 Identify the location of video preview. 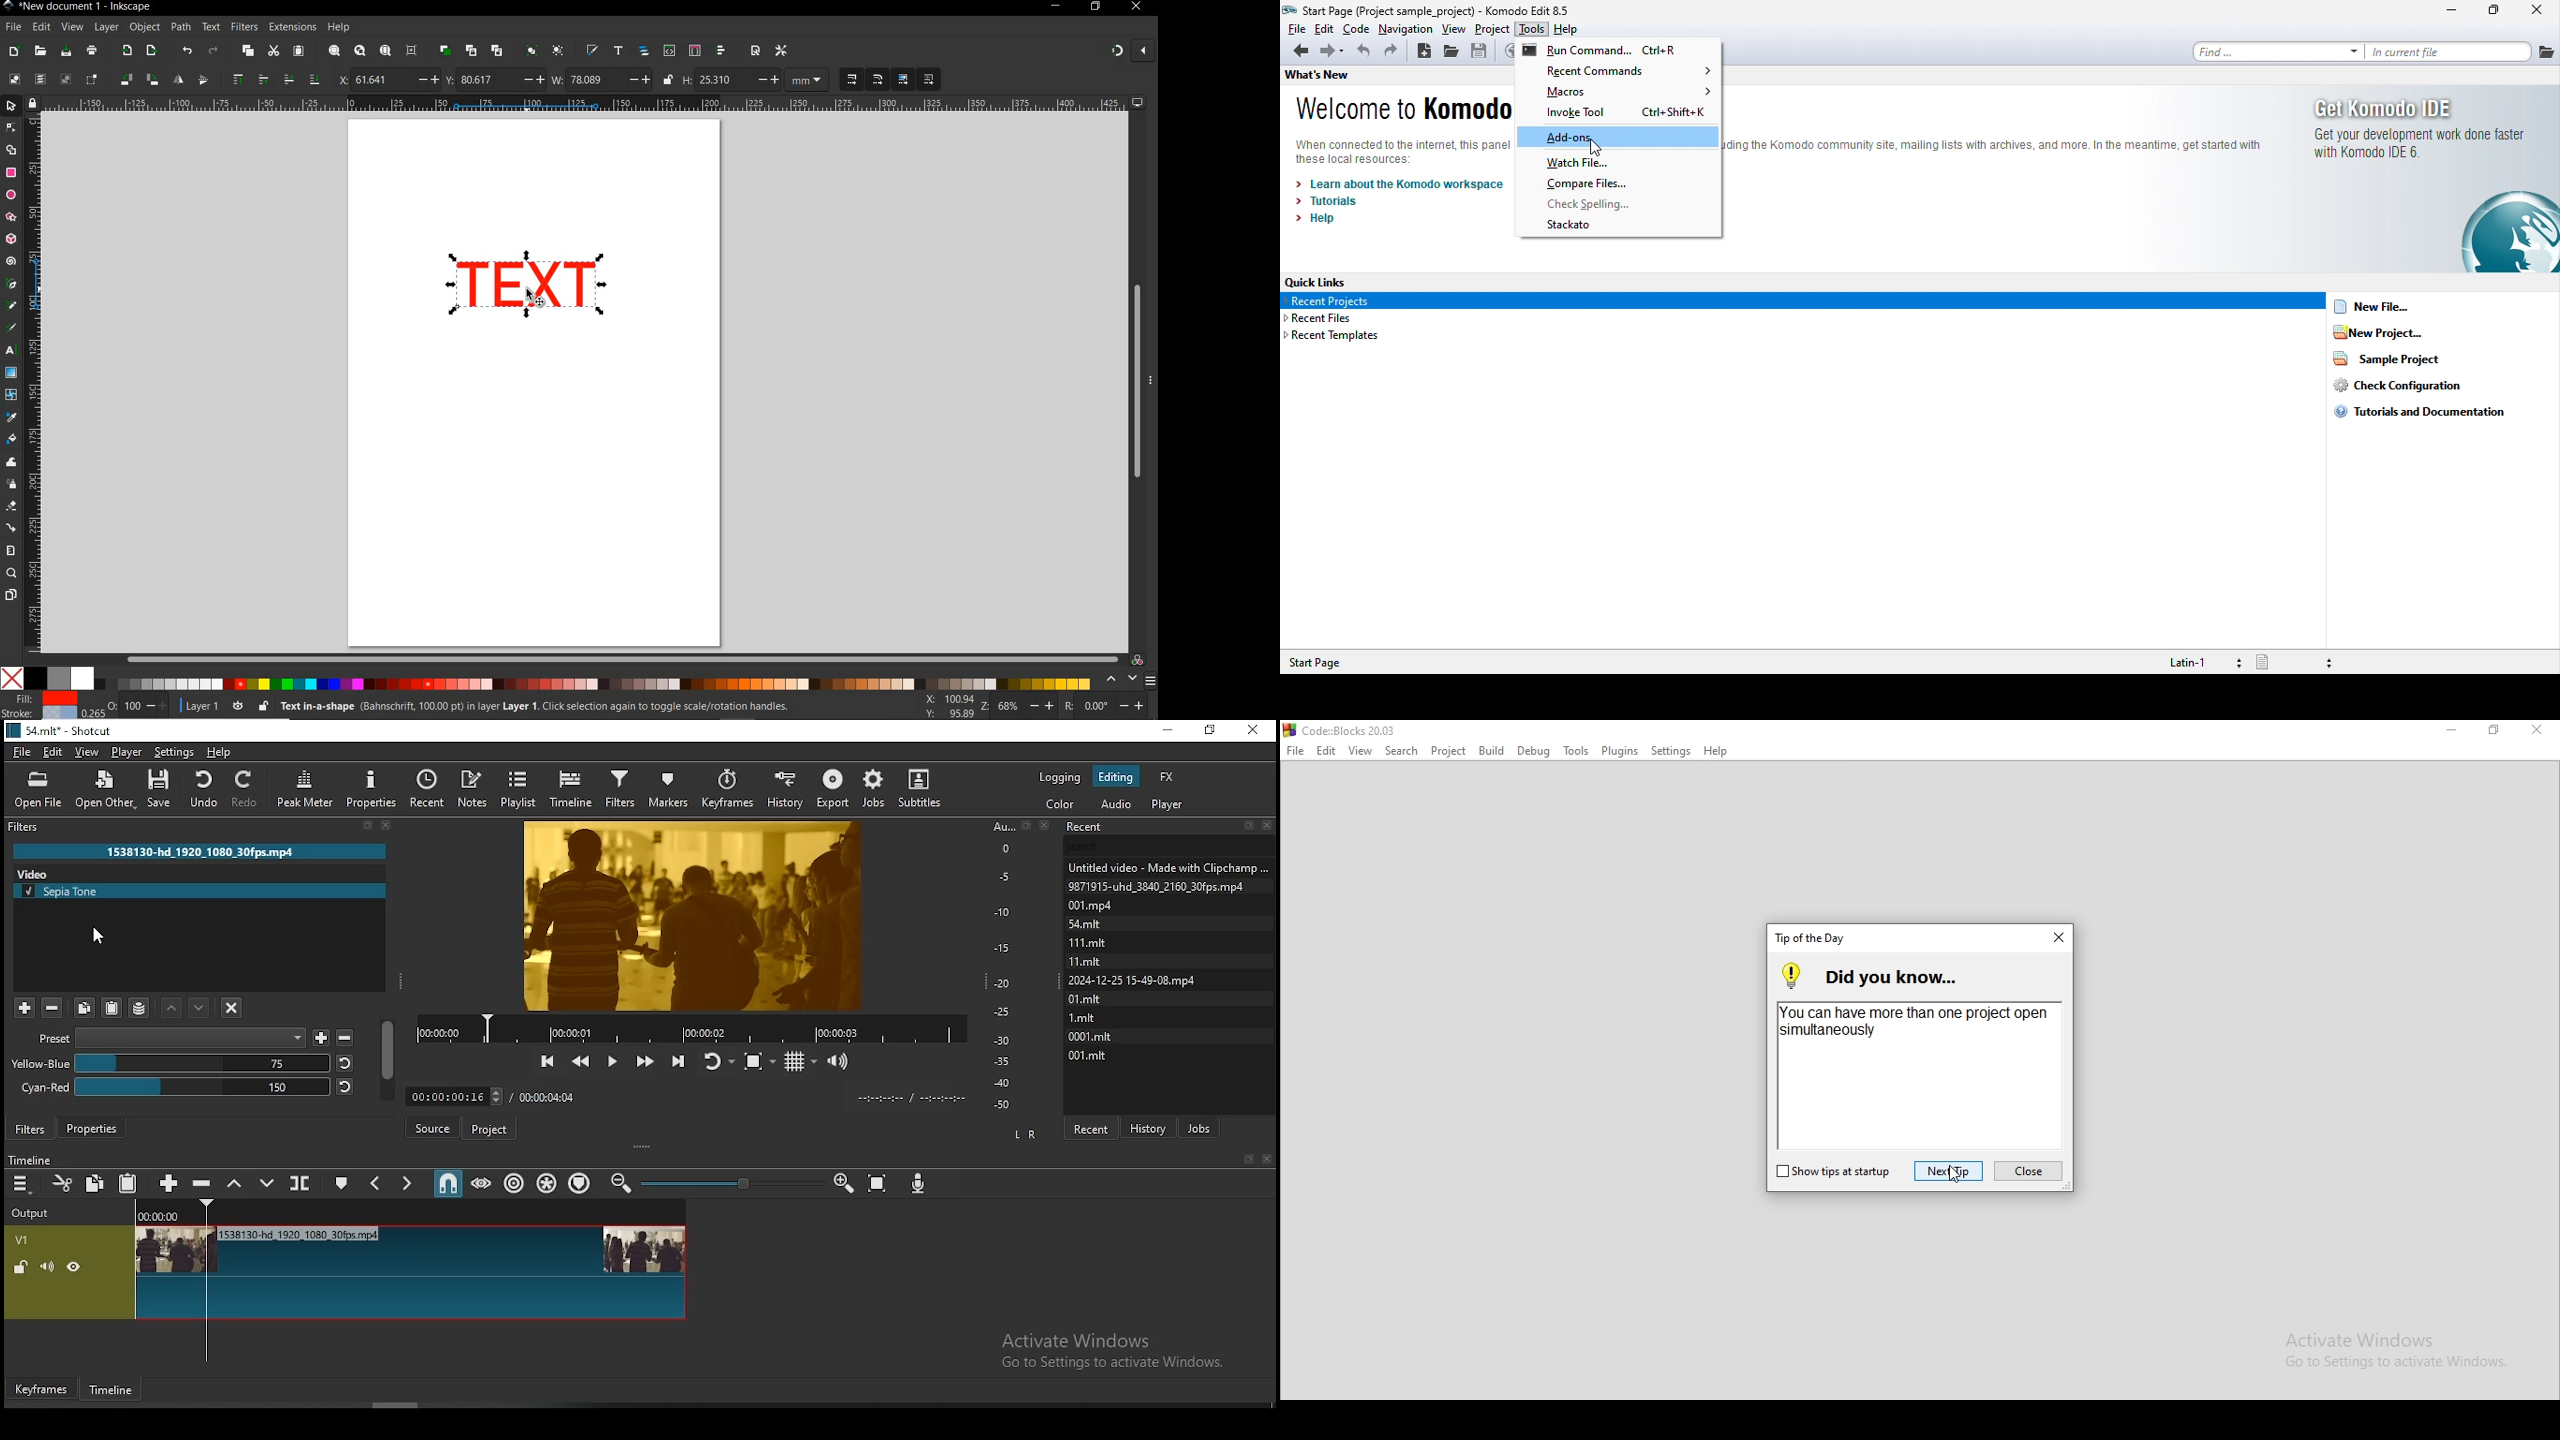
(690, 915).